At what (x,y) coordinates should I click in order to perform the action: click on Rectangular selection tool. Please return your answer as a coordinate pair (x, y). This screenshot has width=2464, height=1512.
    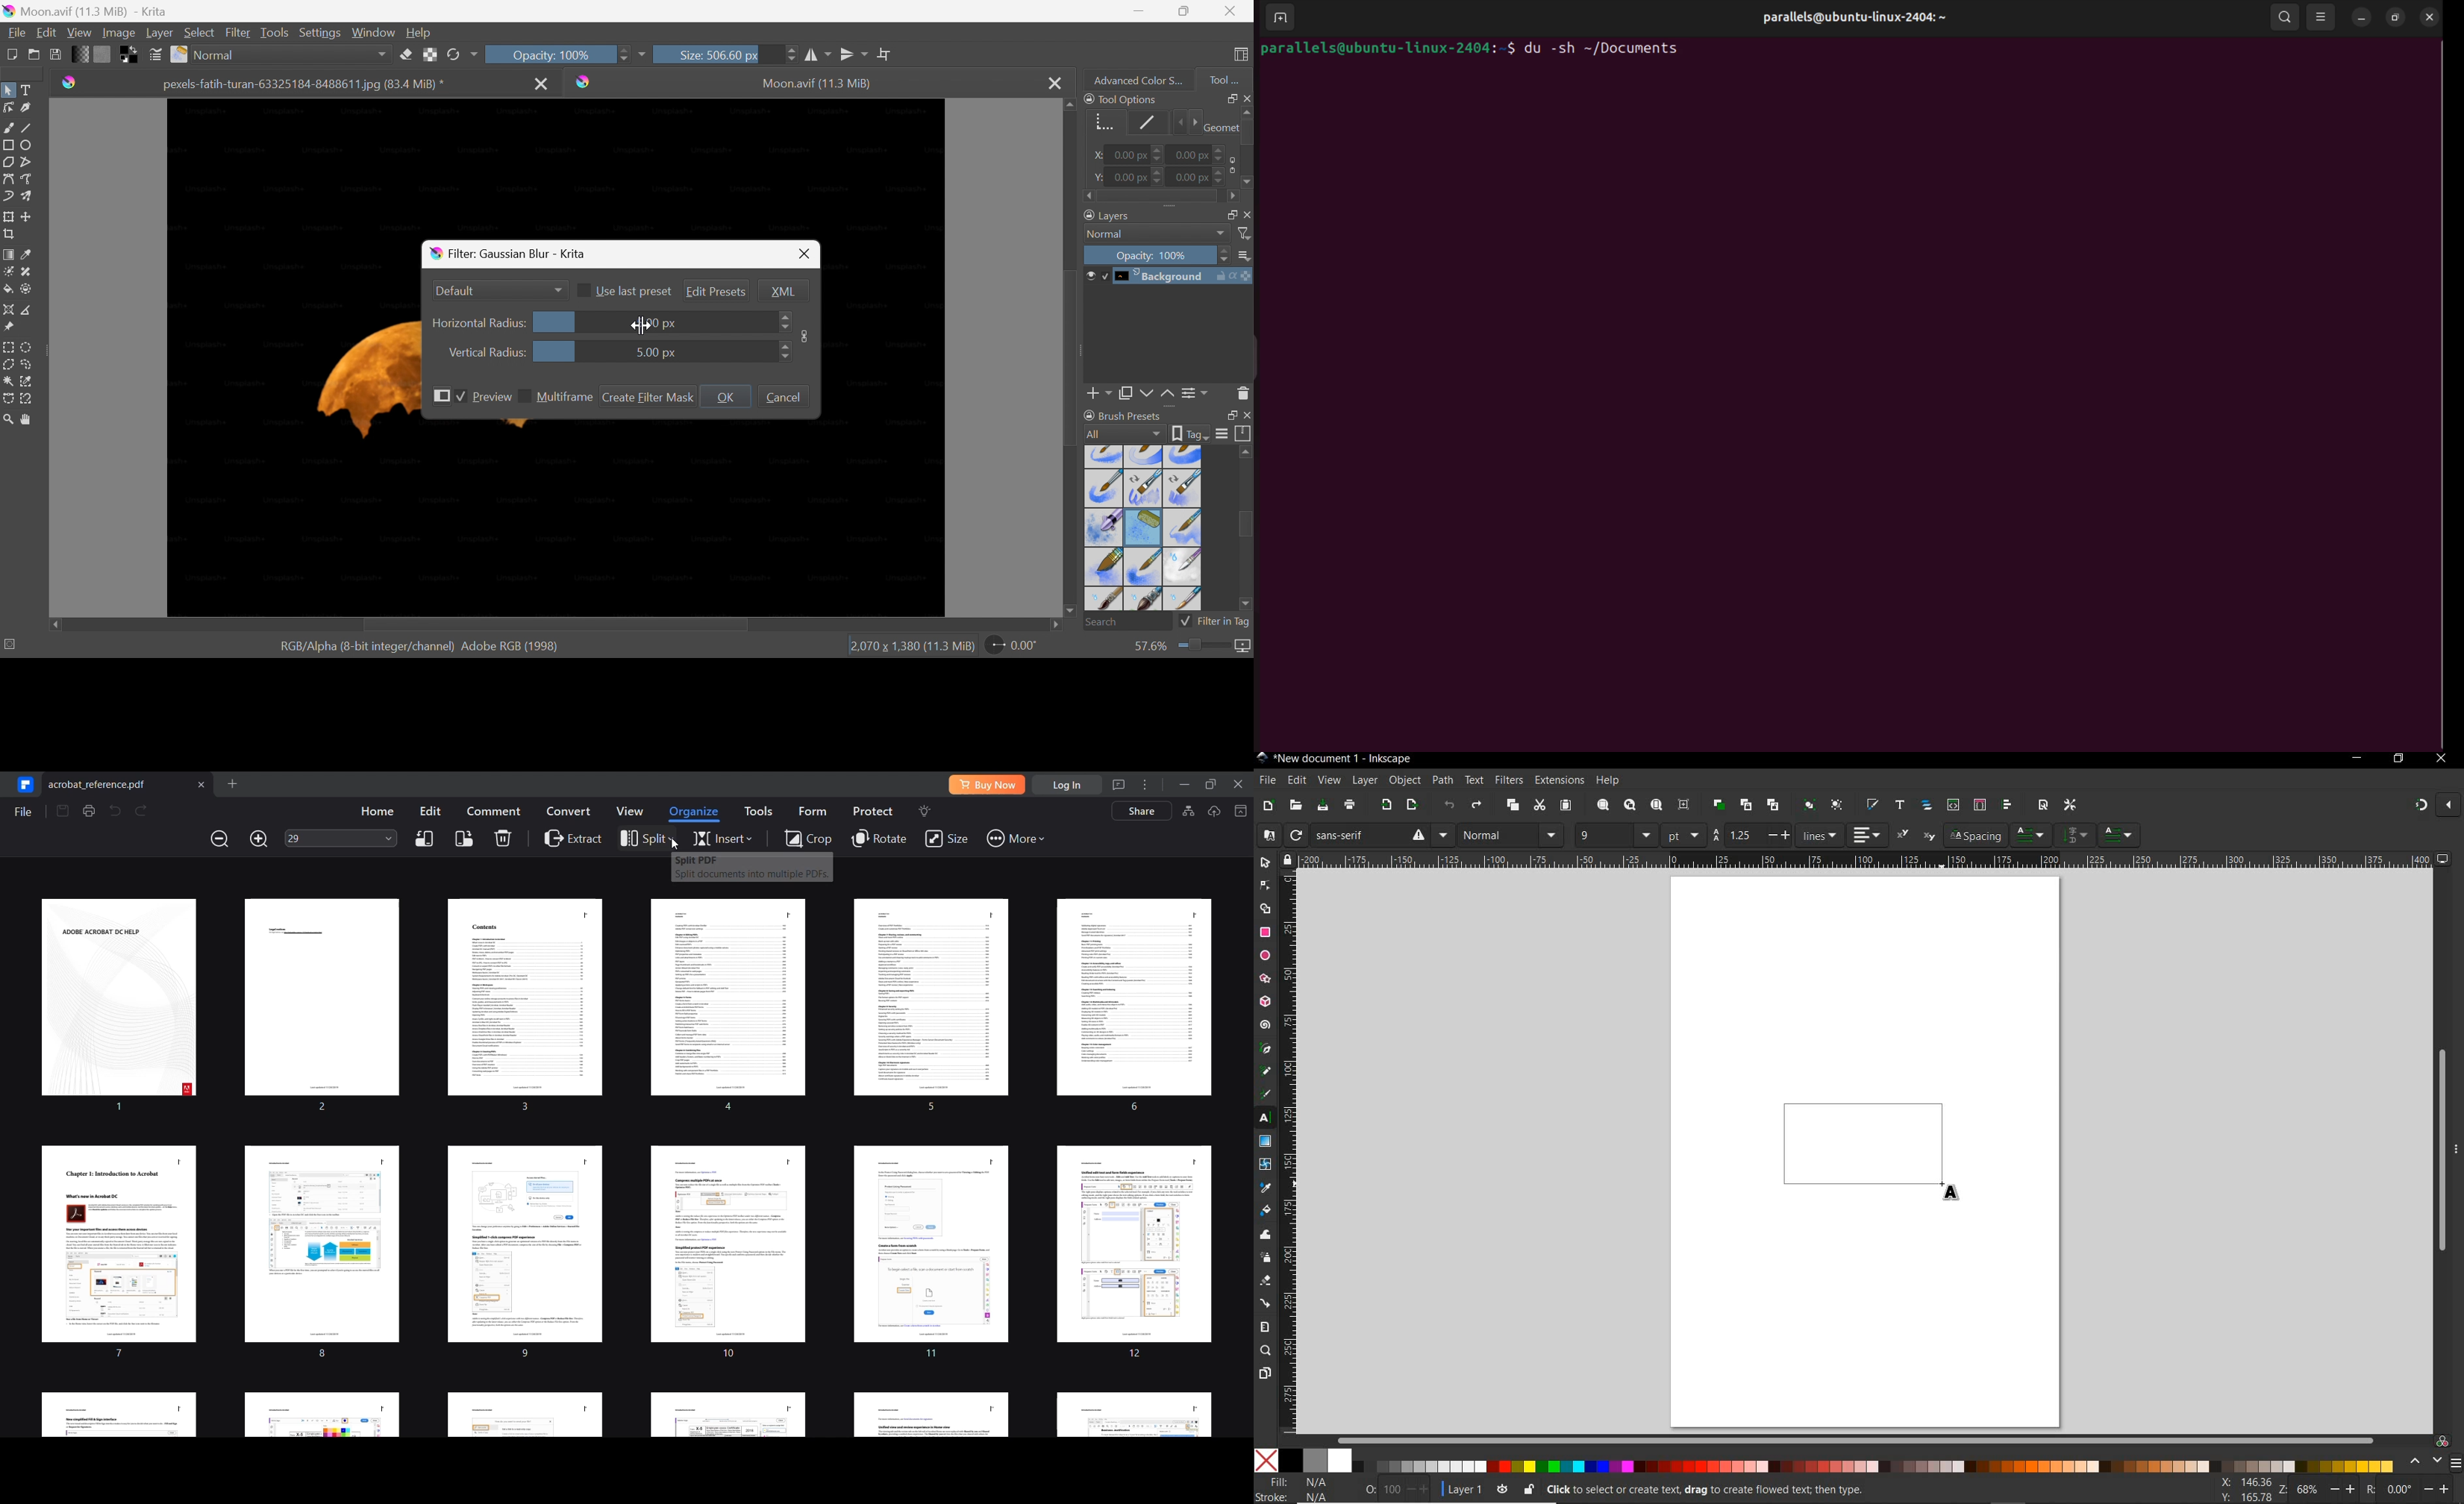
    Looking at the image, I should click on (10, 347).